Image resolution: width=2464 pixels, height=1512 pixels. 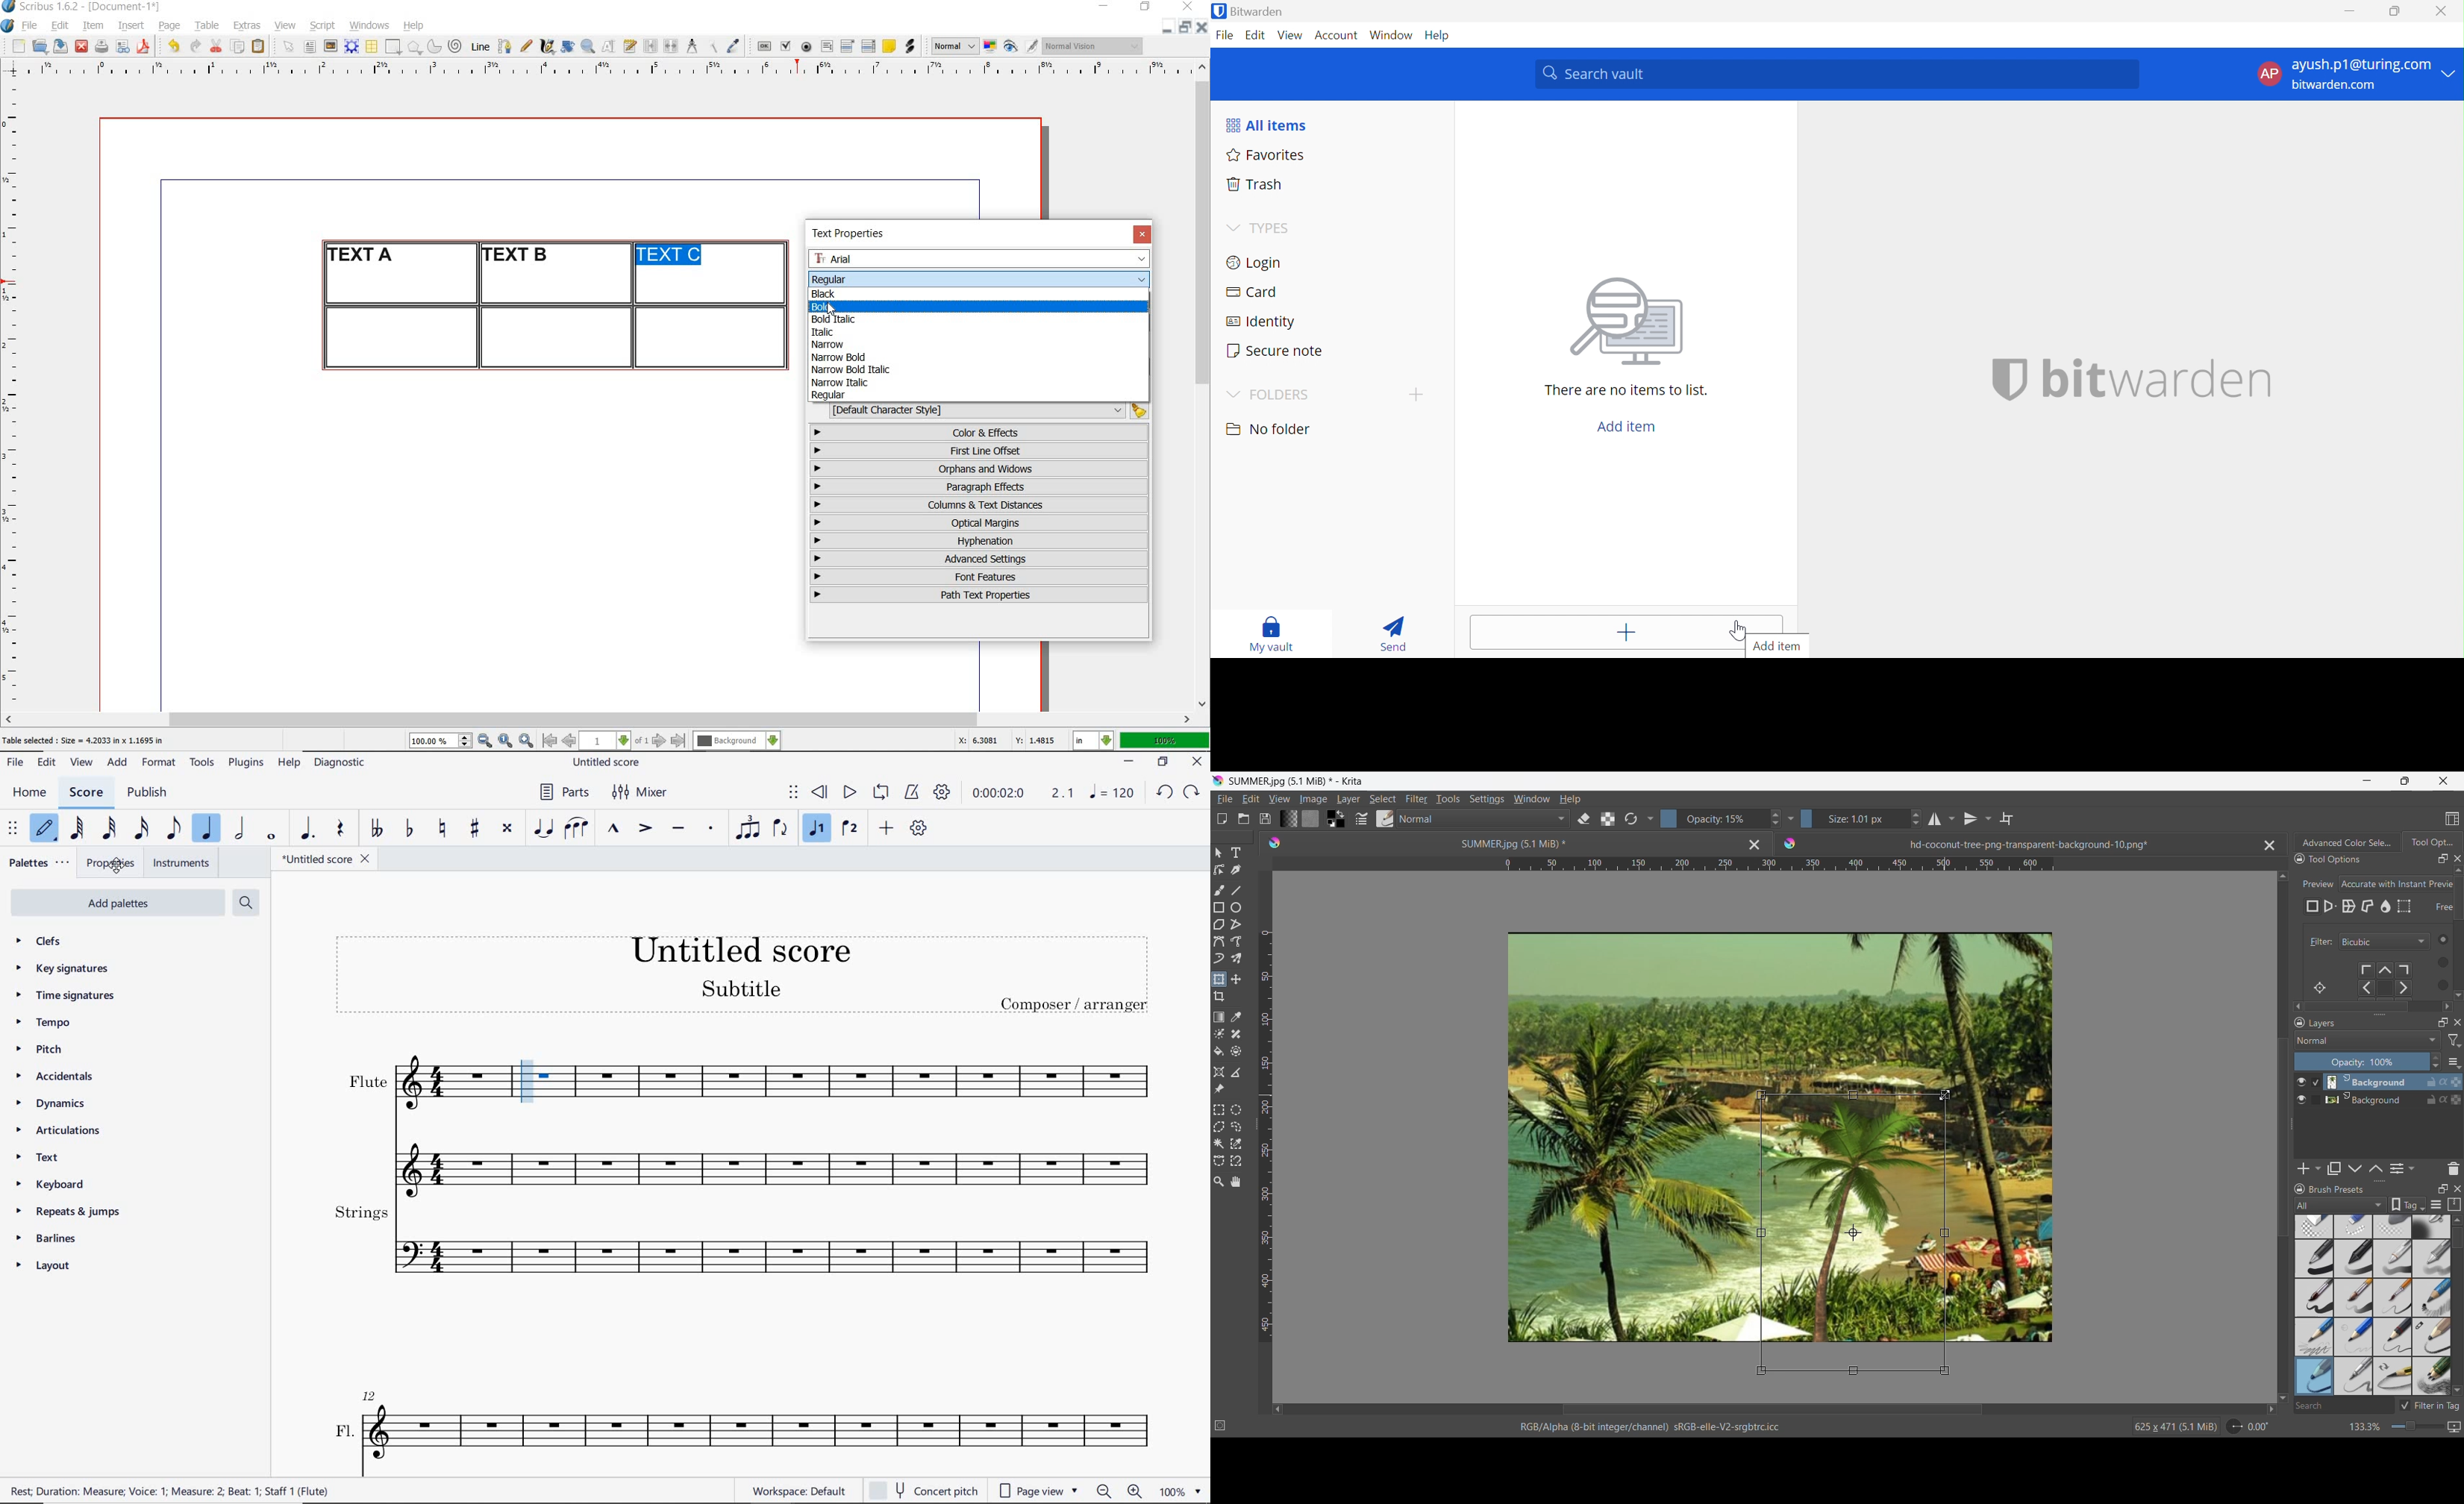 What do you see at coordinates (2343, 1405) in the screenshot?
I see `Search brush manually` at bounding box center [2343, 1405].